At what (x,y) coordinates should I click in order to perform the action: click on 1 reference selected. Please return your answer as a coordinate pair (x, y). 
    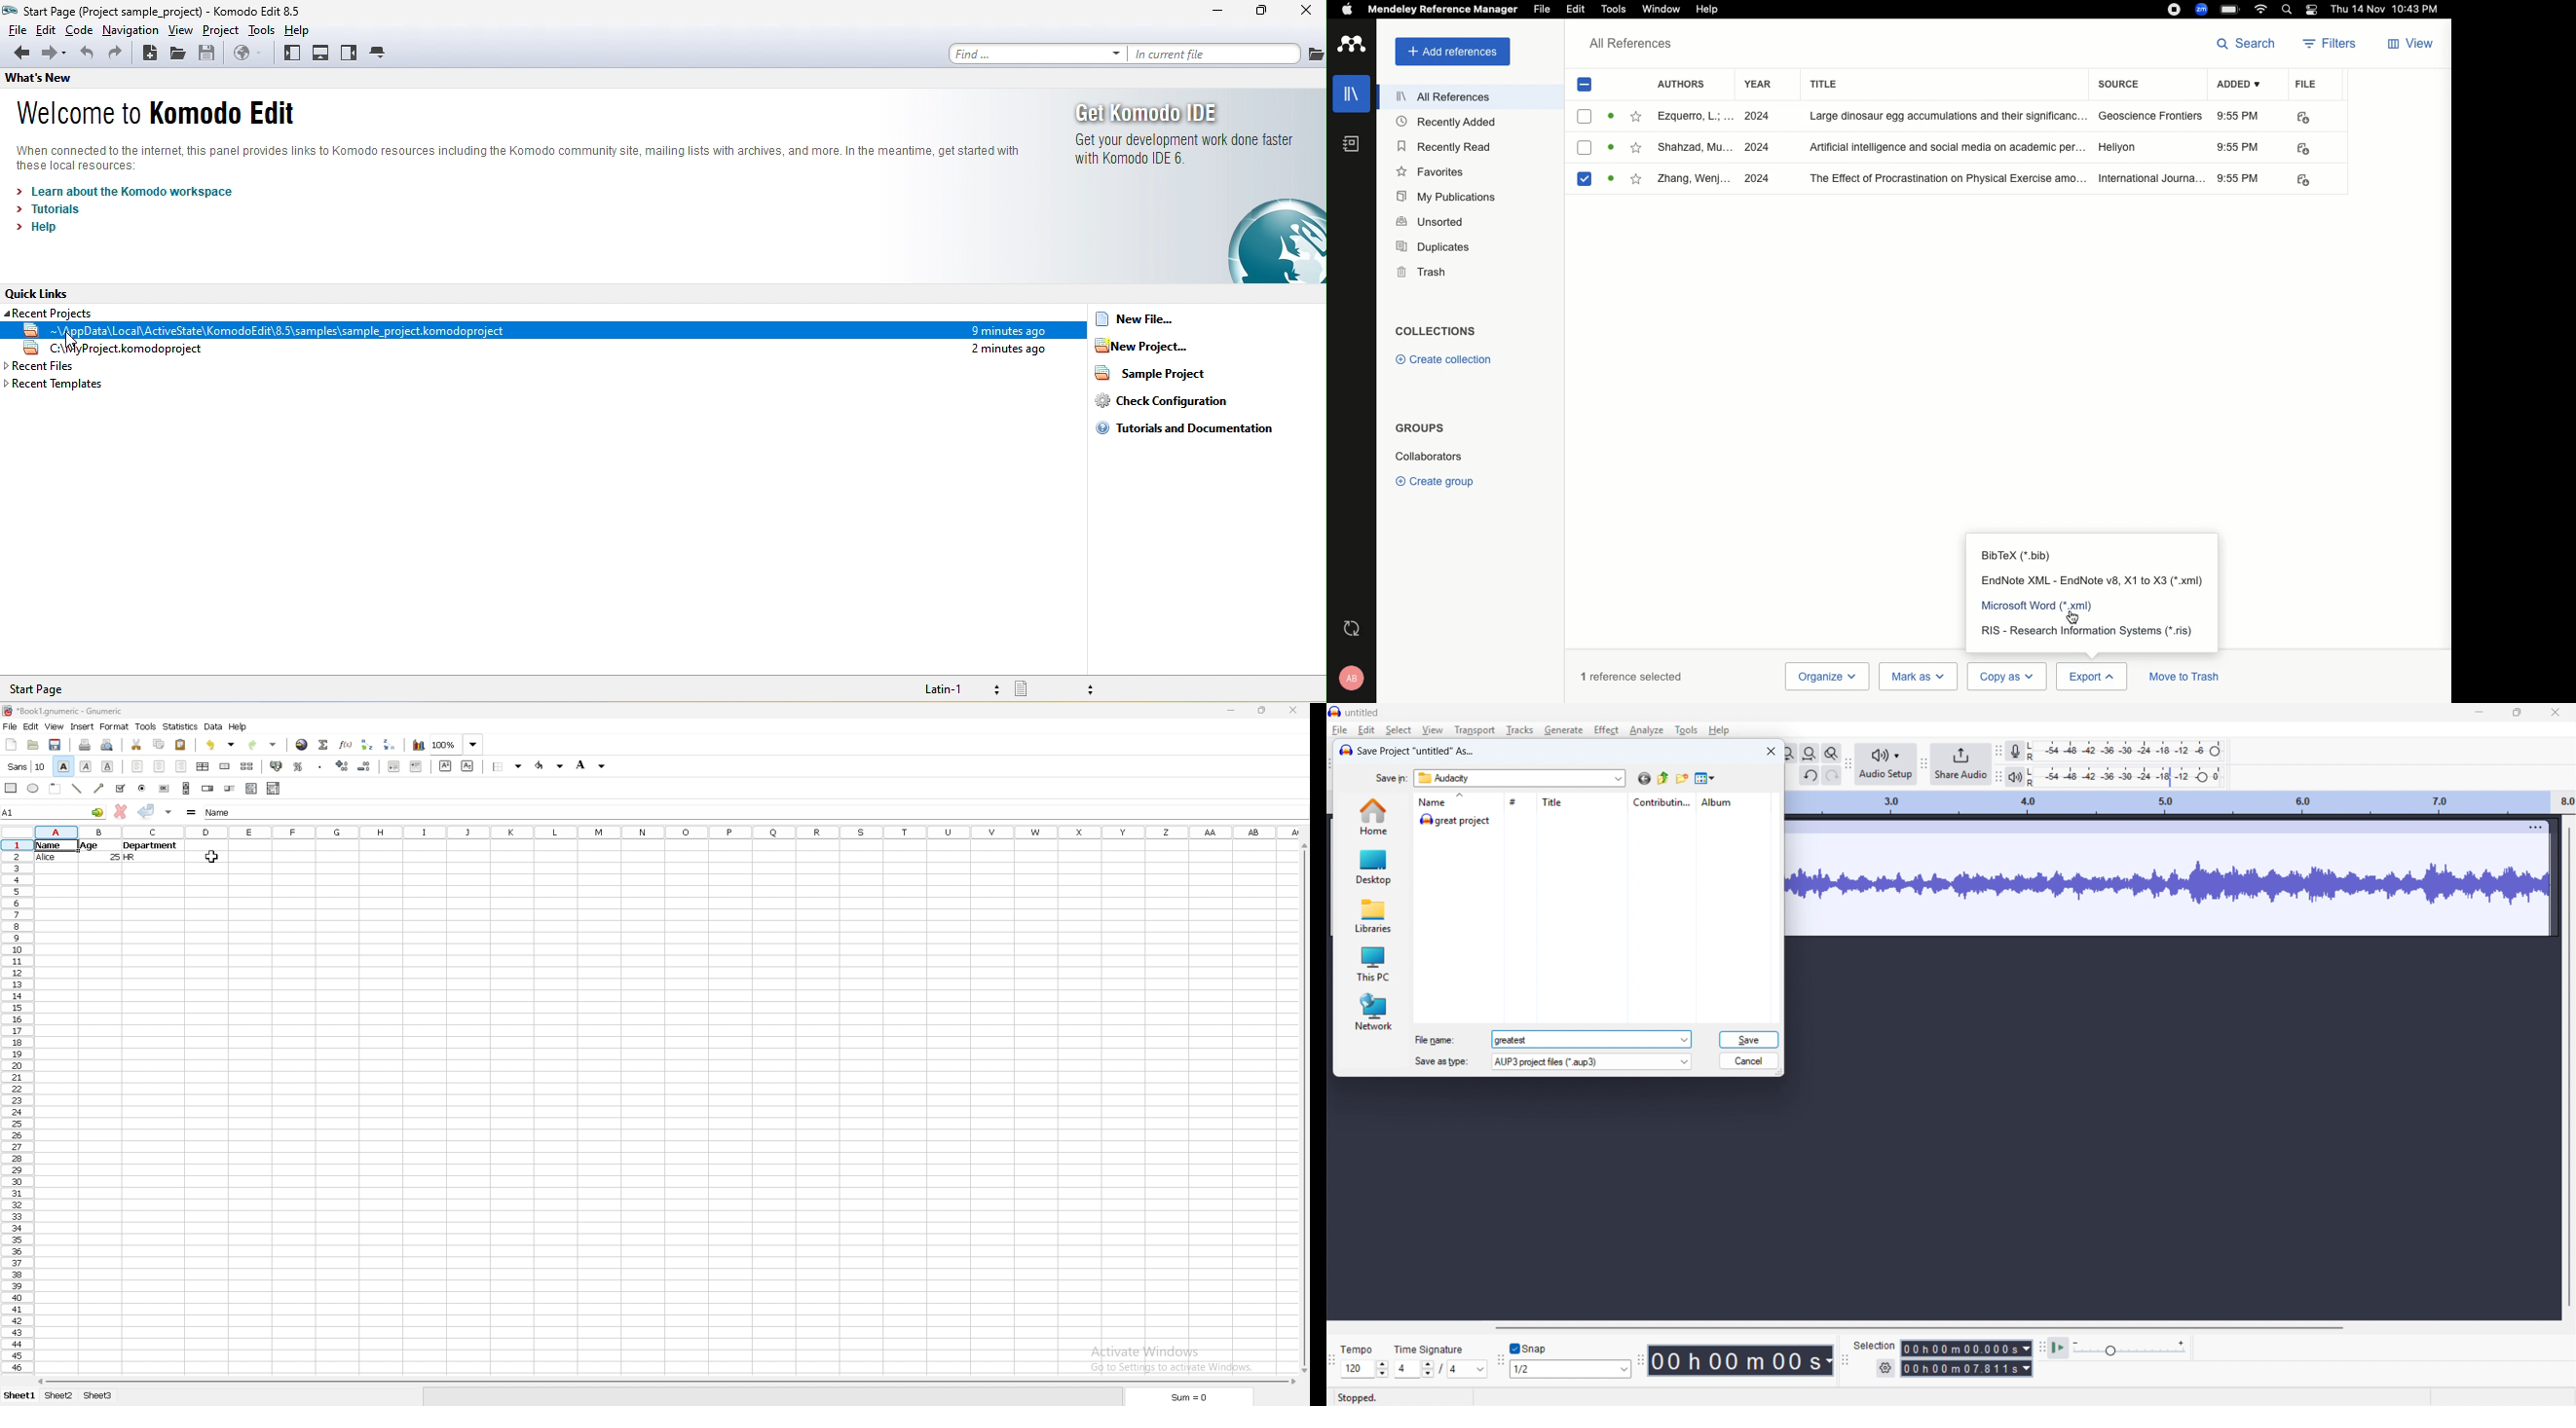
    Looking at the image, I should click on (1632, 676).